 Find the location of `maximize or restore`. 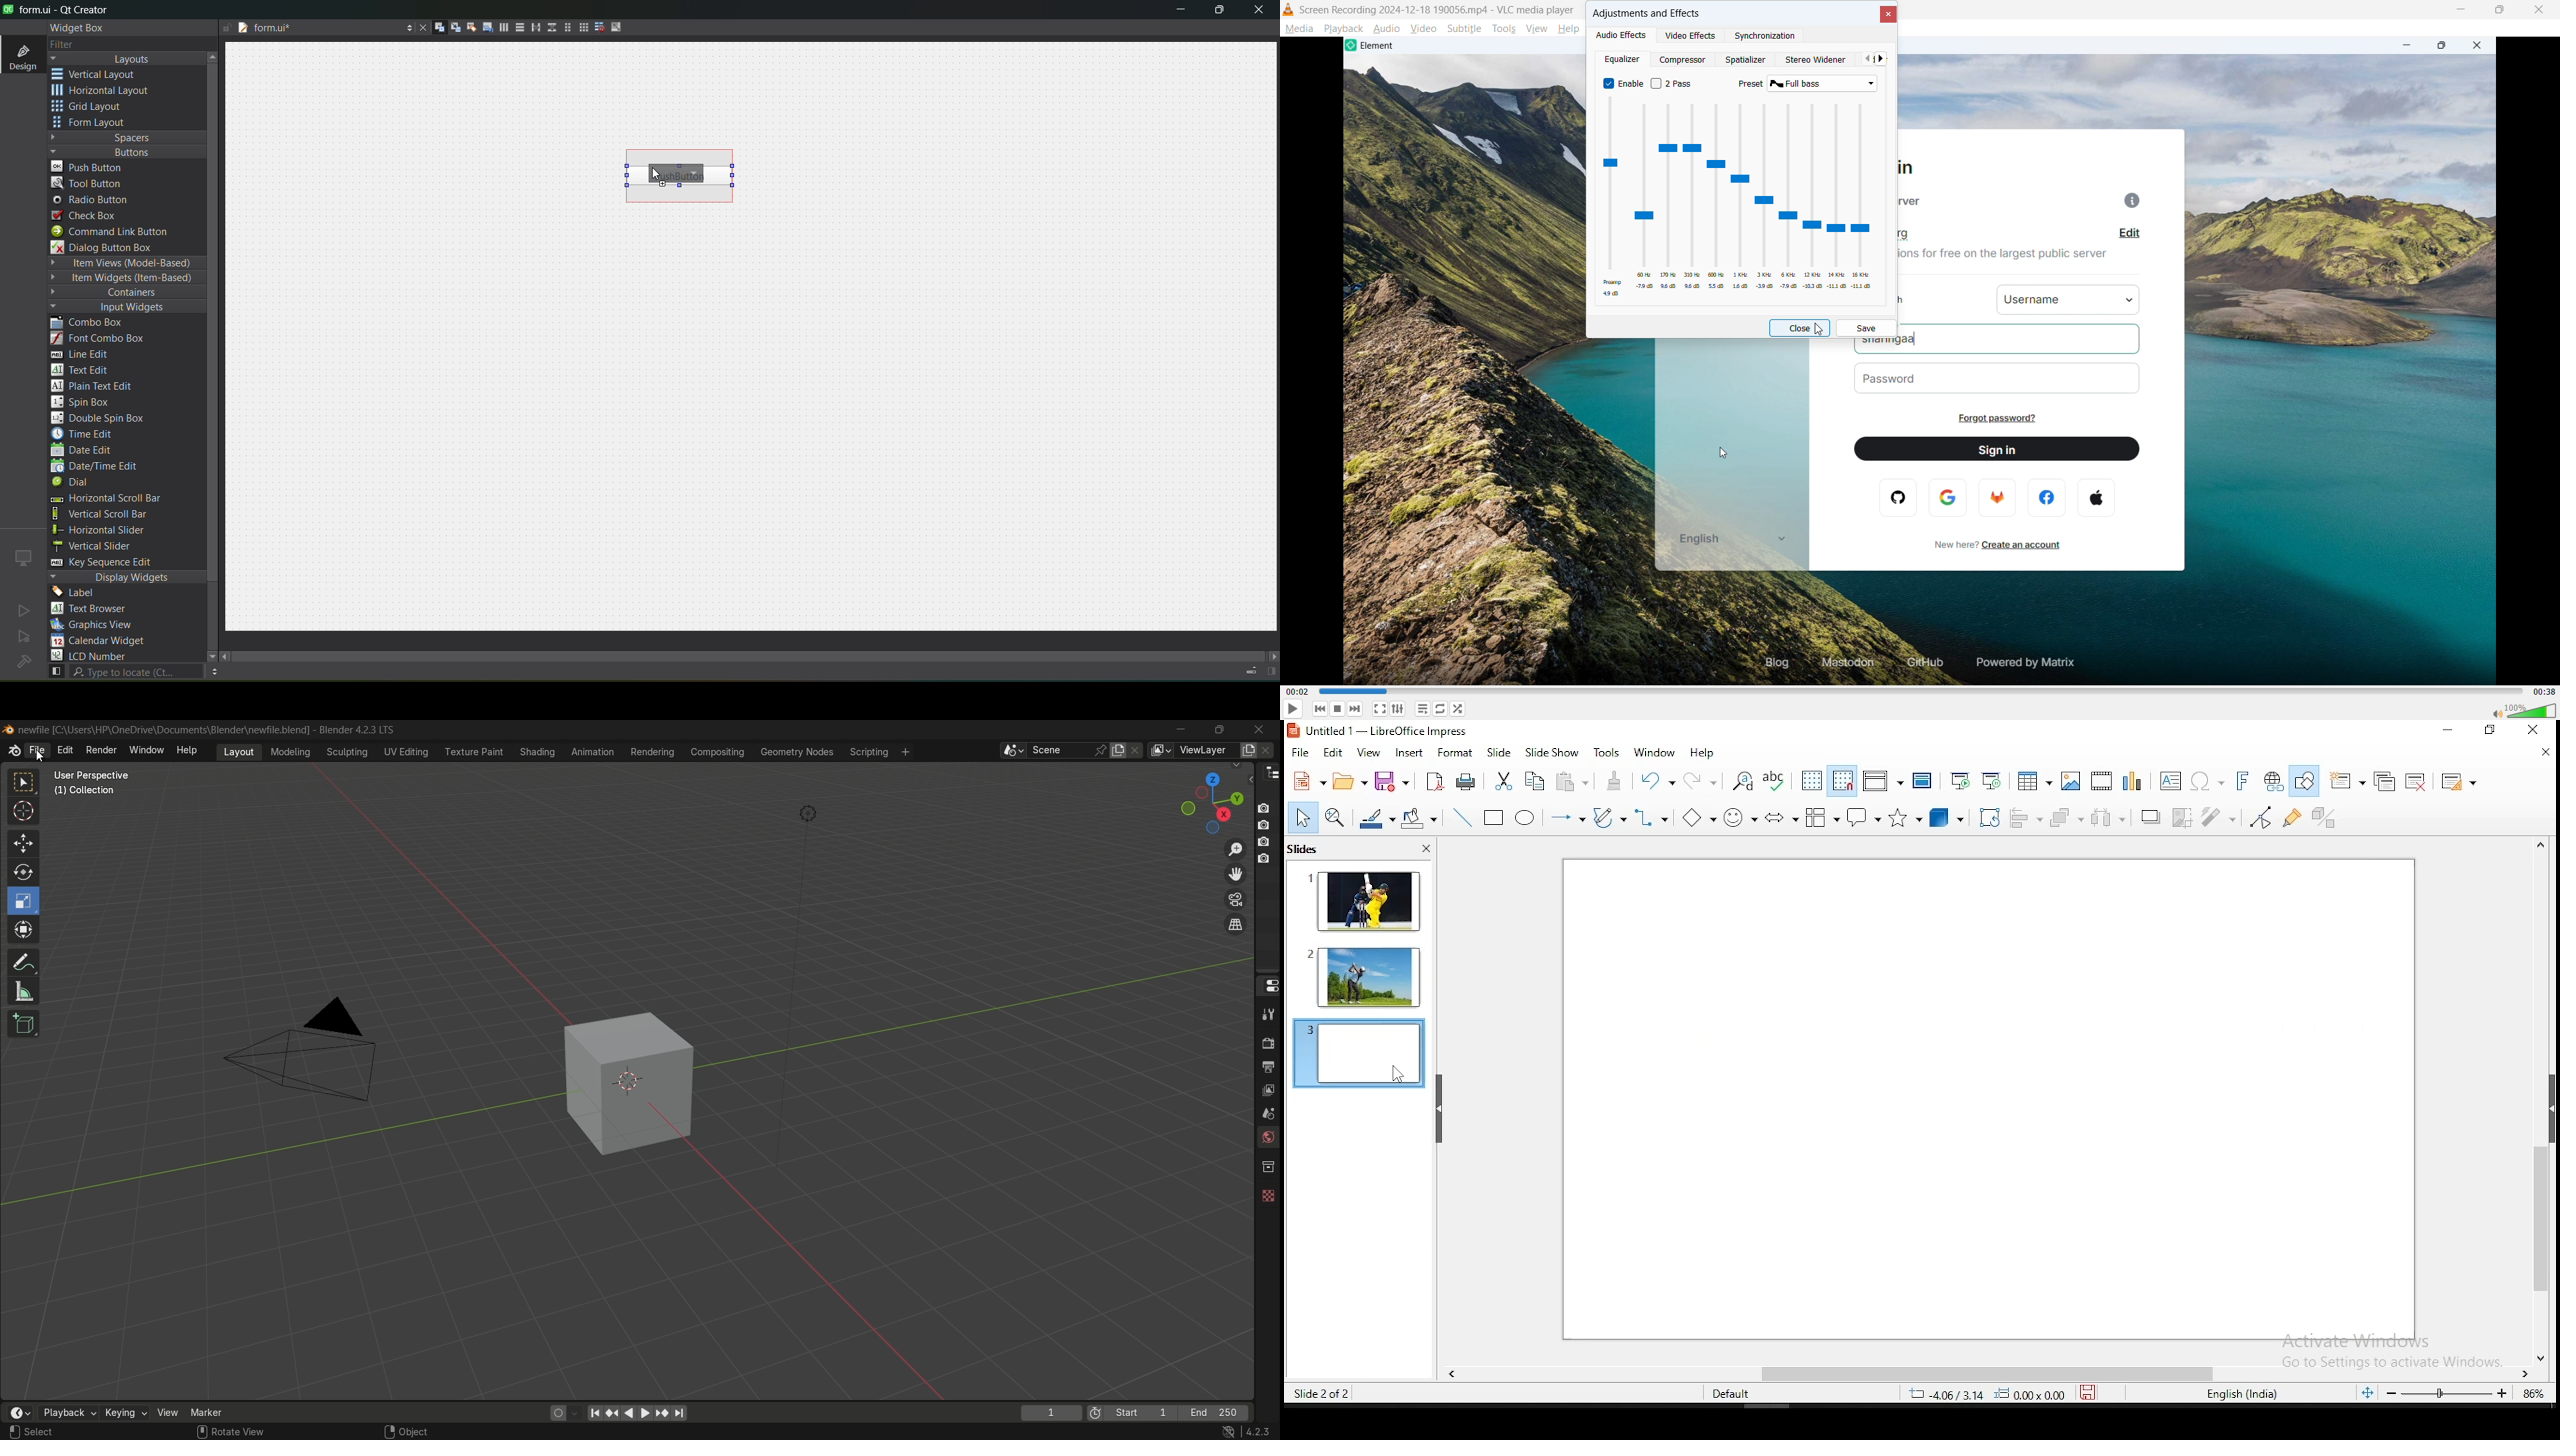

maximize or restore is located at coordinates (1219, 729).